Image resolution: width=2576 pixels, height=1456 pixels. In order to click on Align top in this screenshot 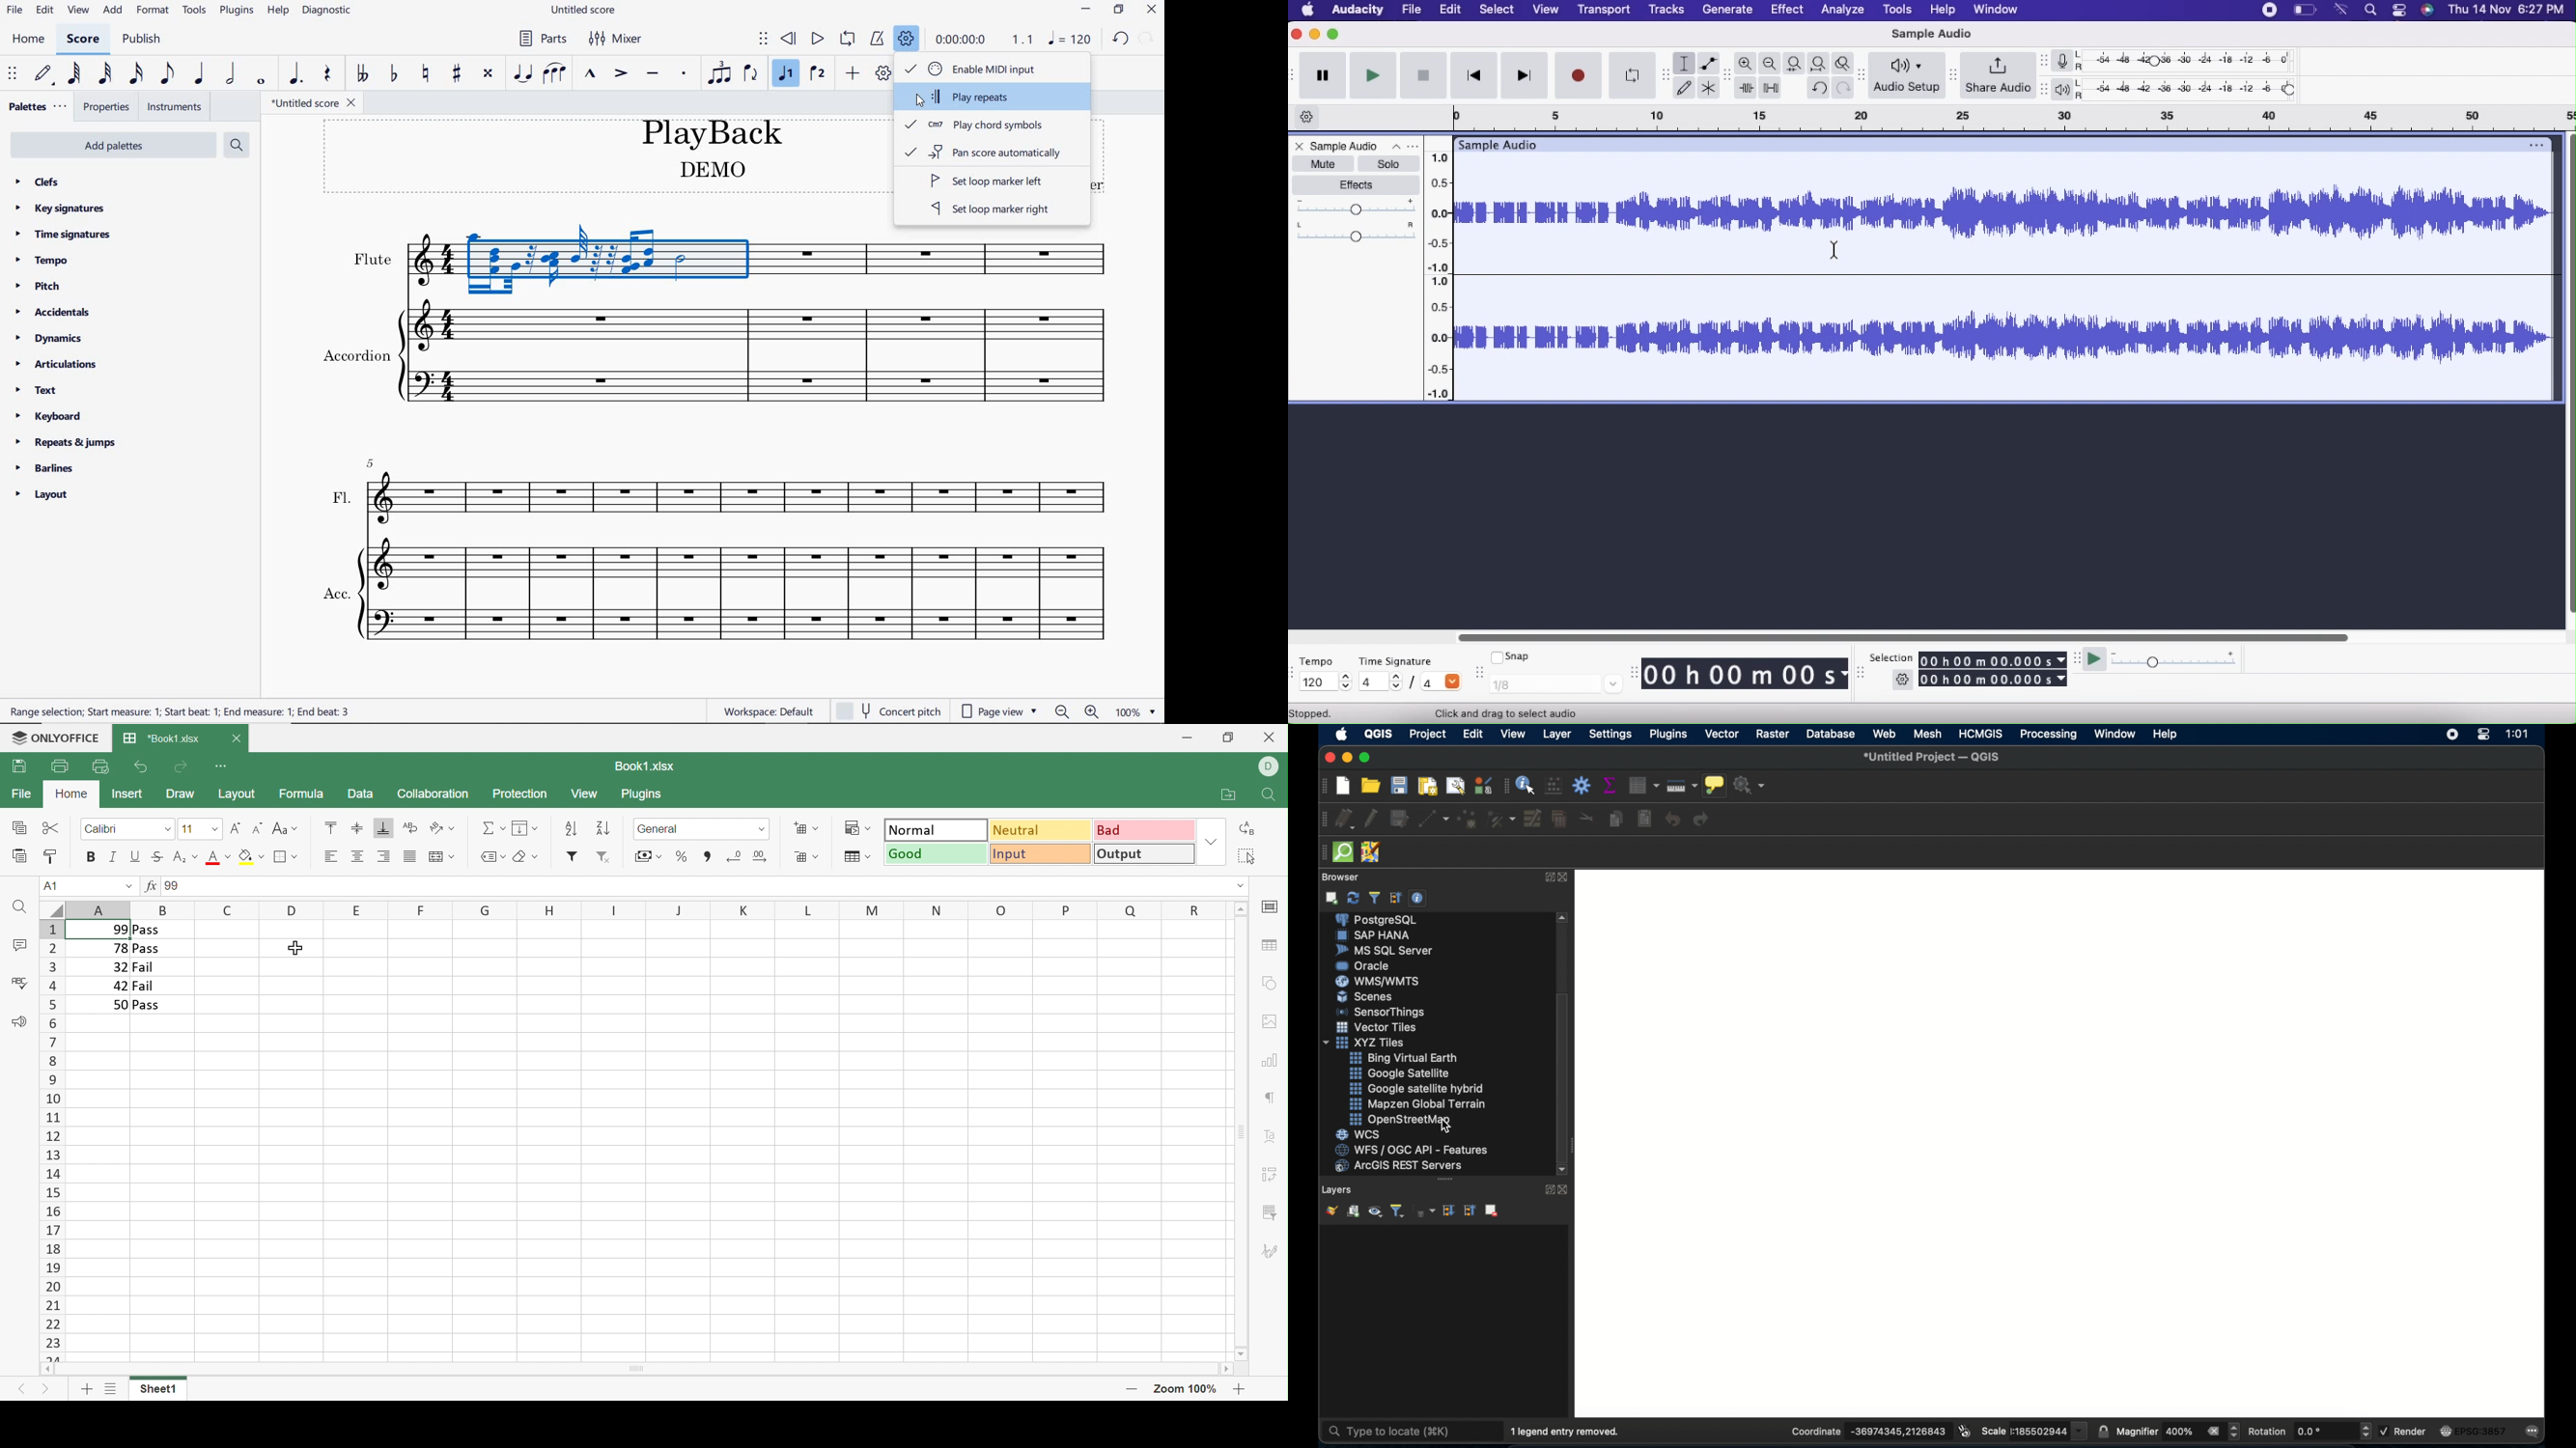, I will do `click(330, 827)`.